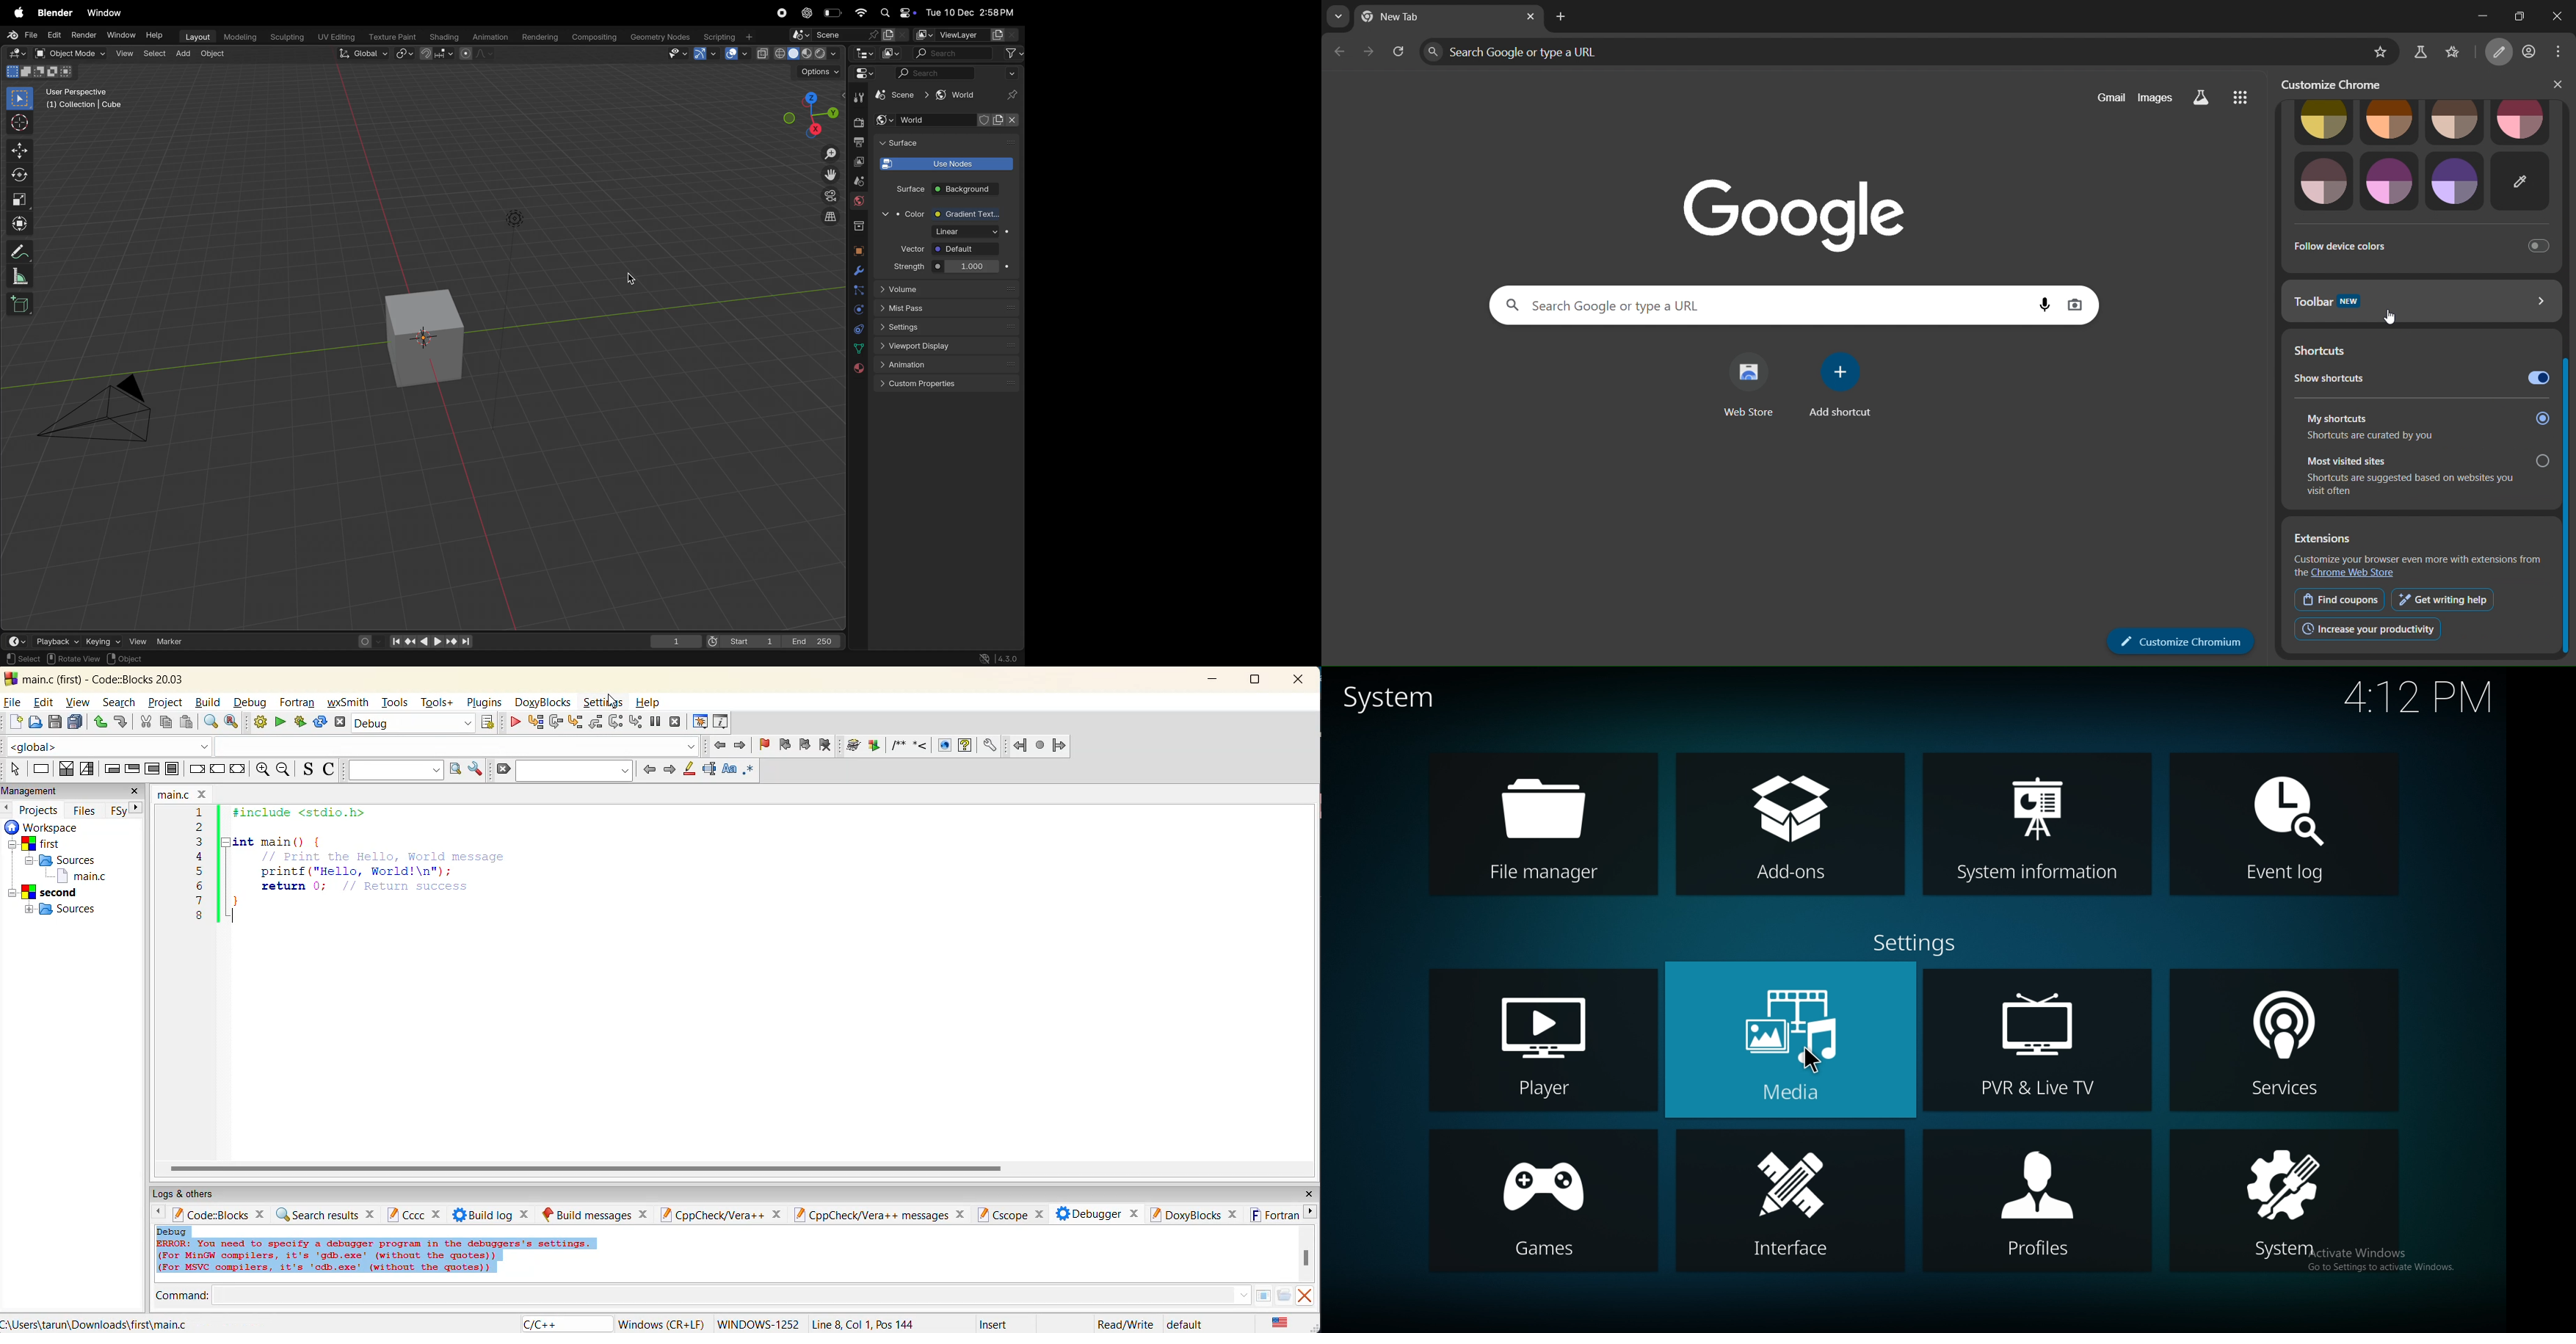 The height and width of the screenshot is (1344, 2576). Describe the element at coordinates (1534, 50) in the screenshot. I see `search panel` at that location.